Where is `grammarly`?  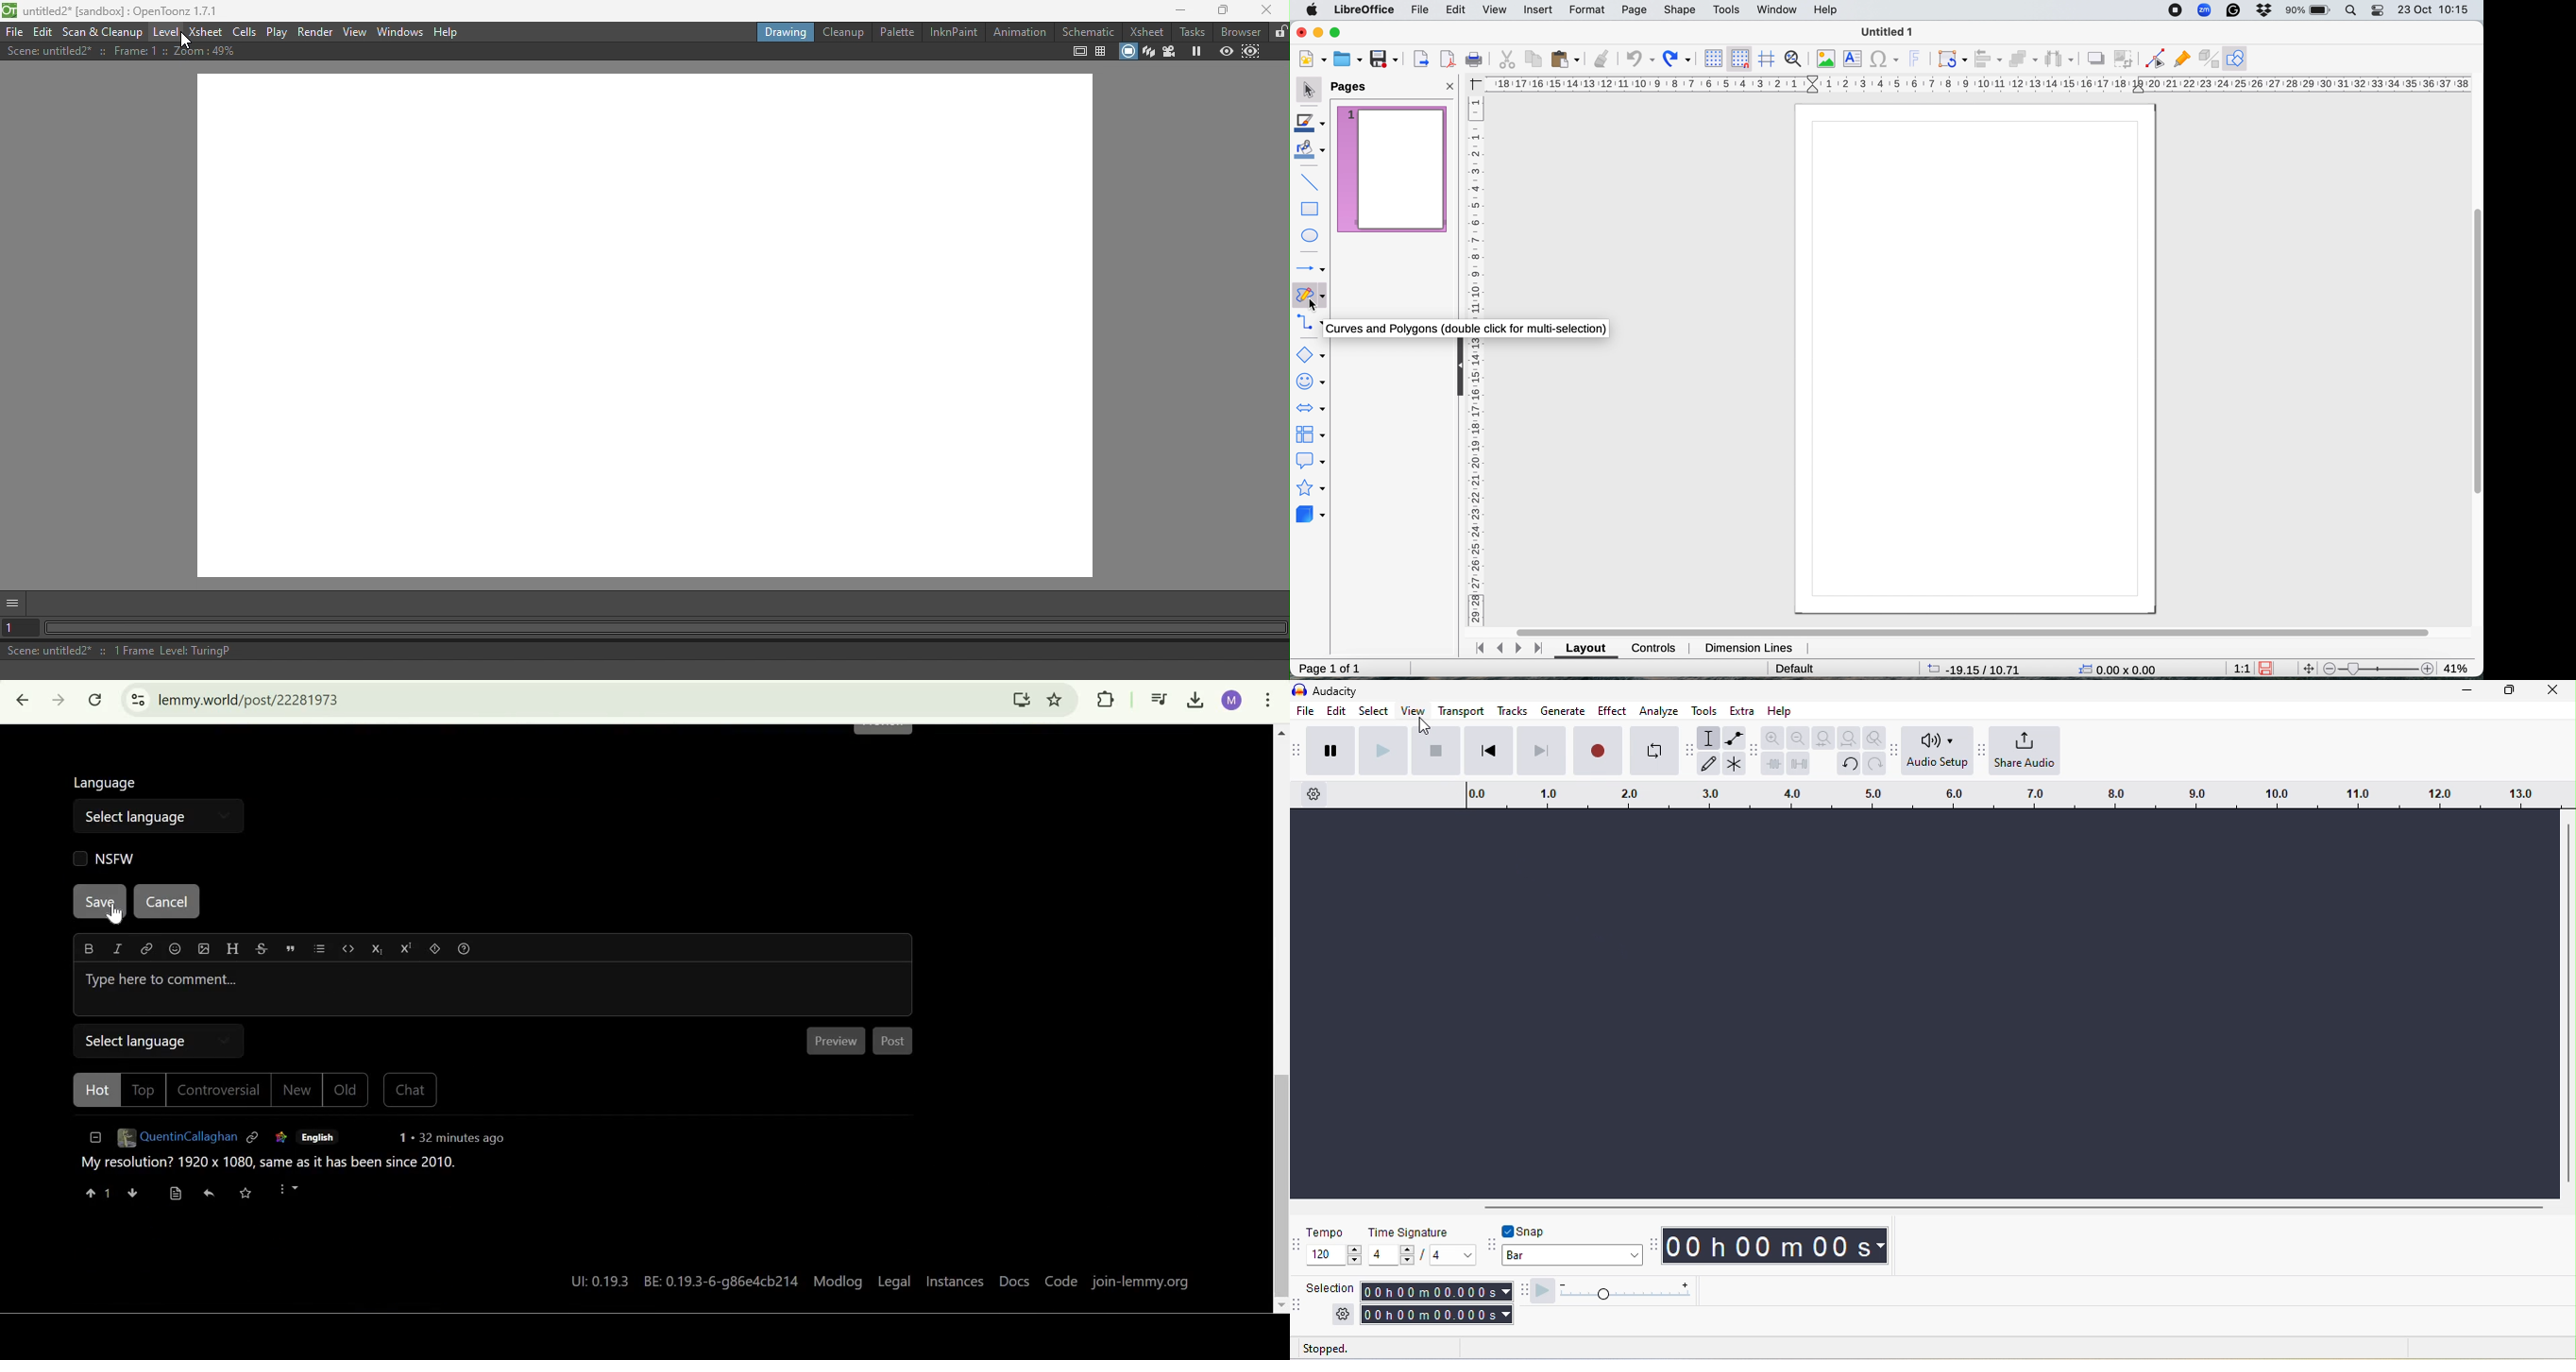
grammarly is located at coordinates (2233, 10).